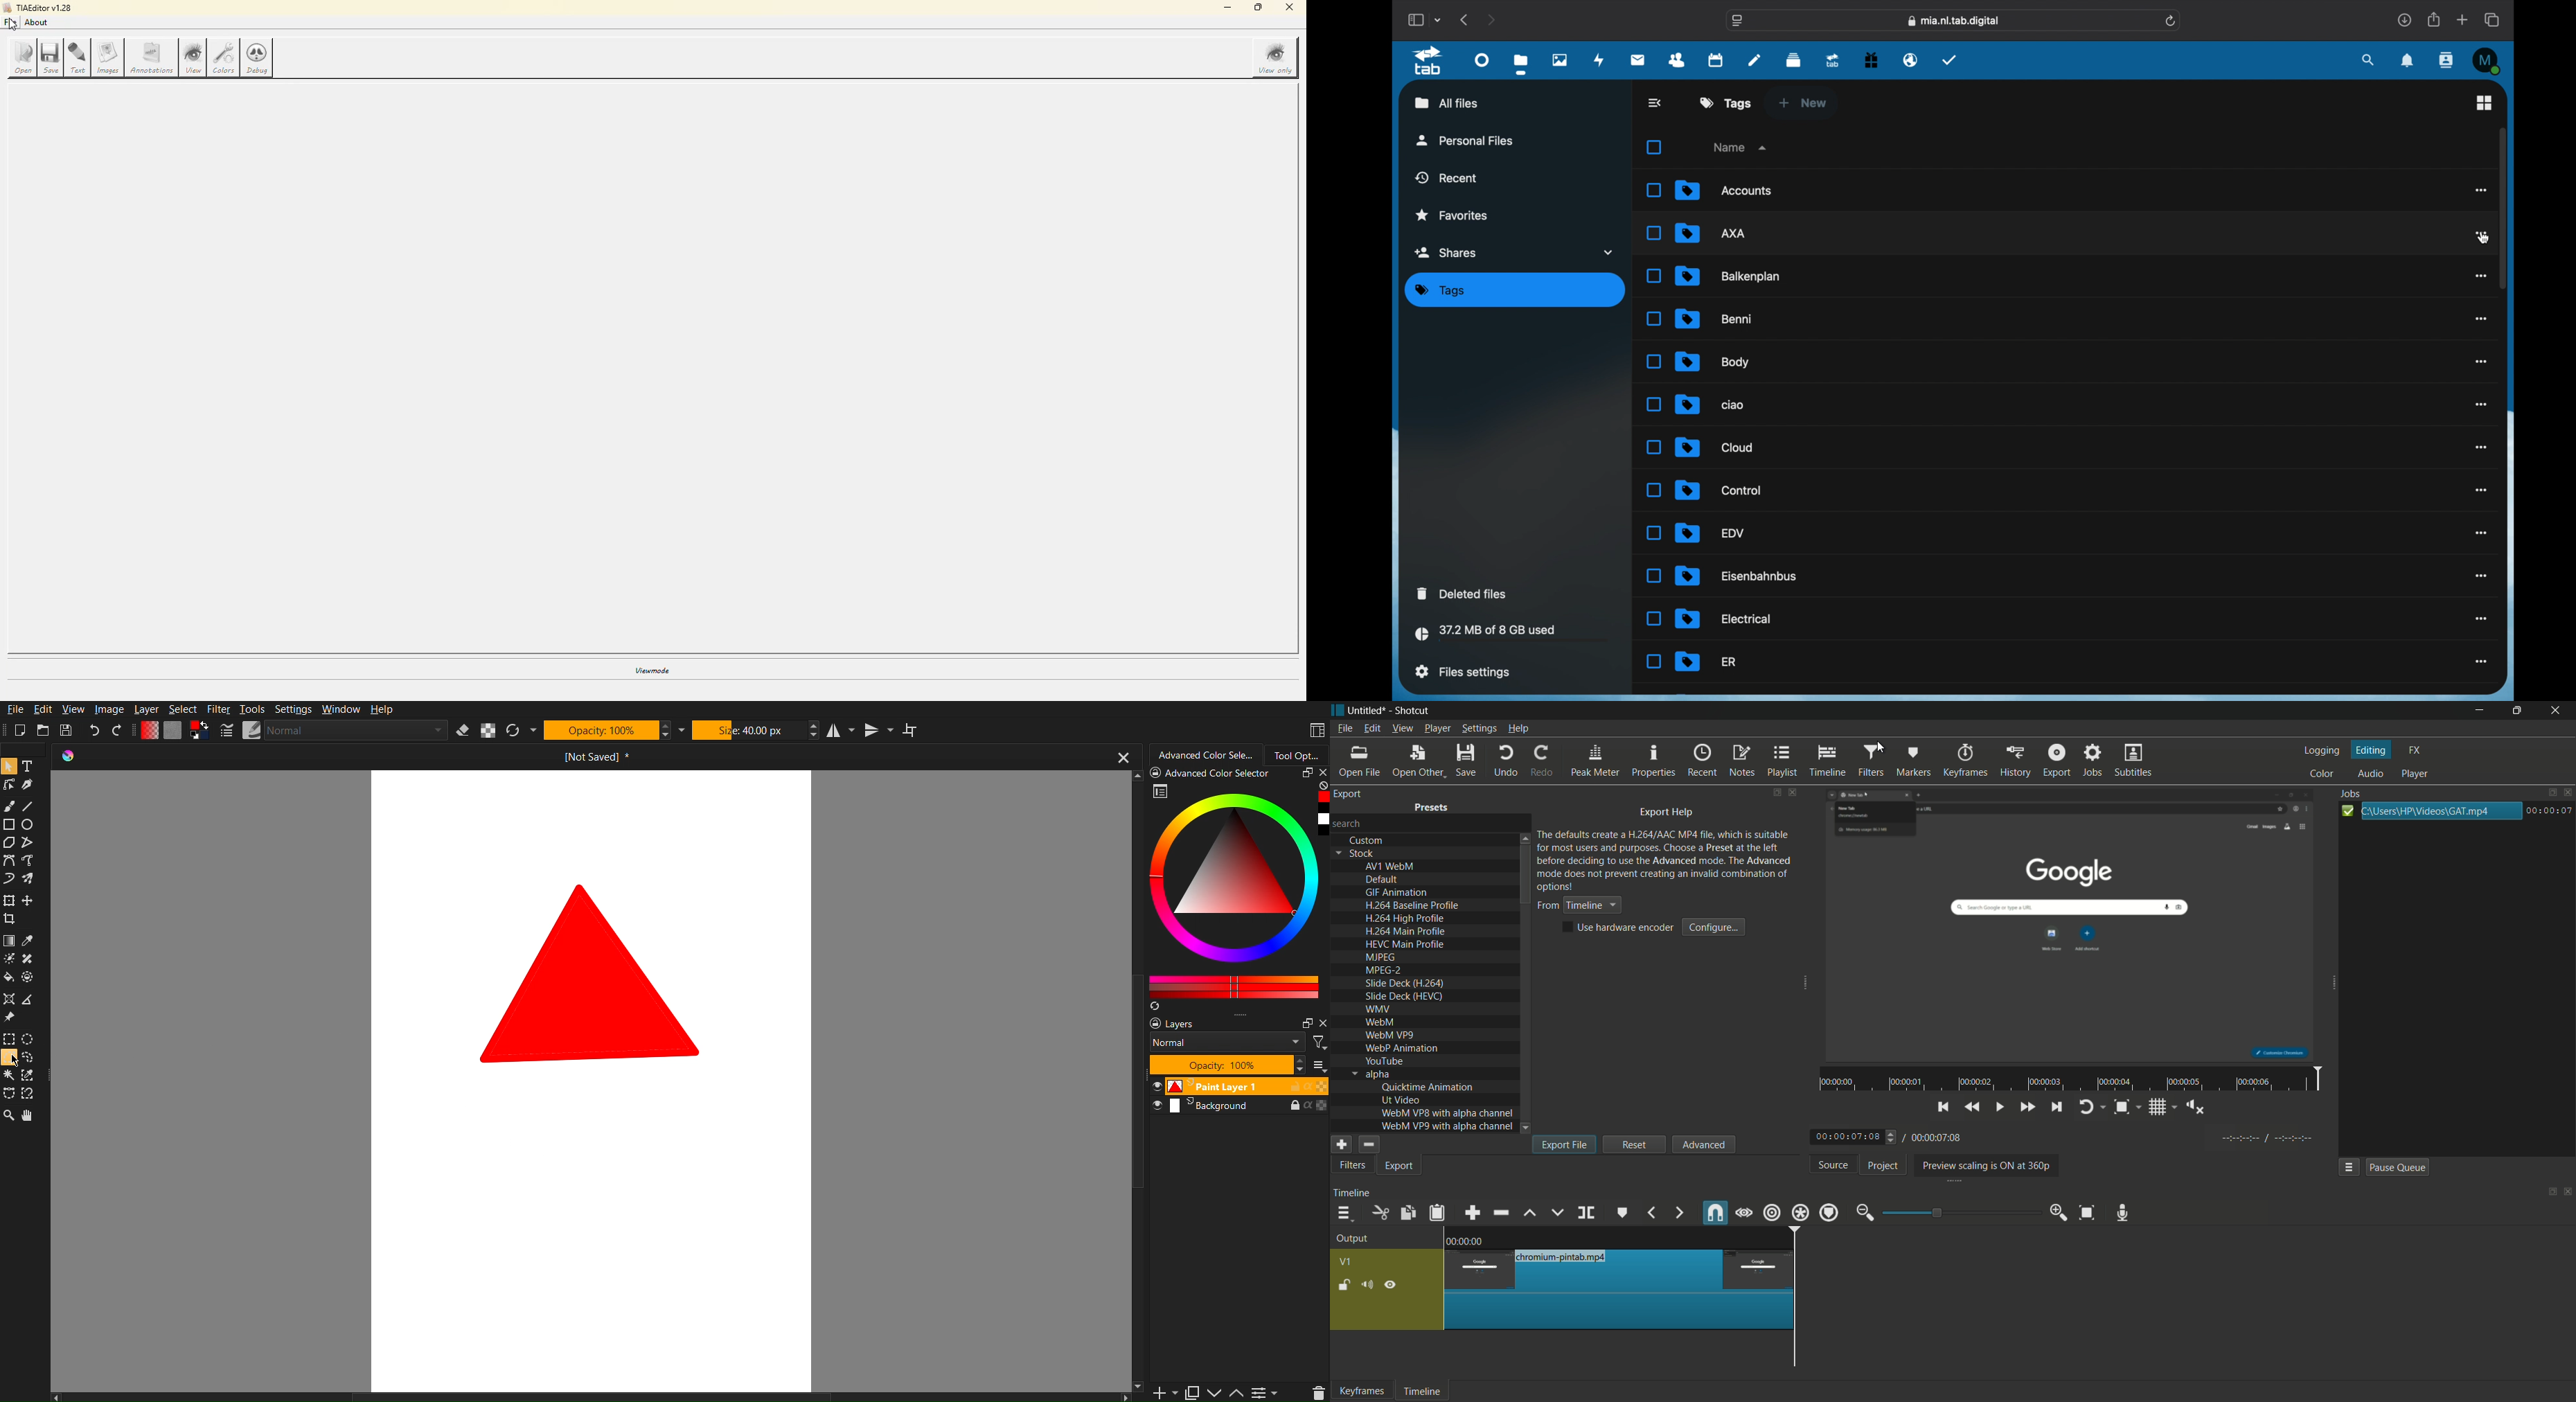 This screenshot has height=1428, width=2576. What do you see at coordinates (2484, 103) in the screenshot?
I see `grid view` at bounding box center [2484, 103].